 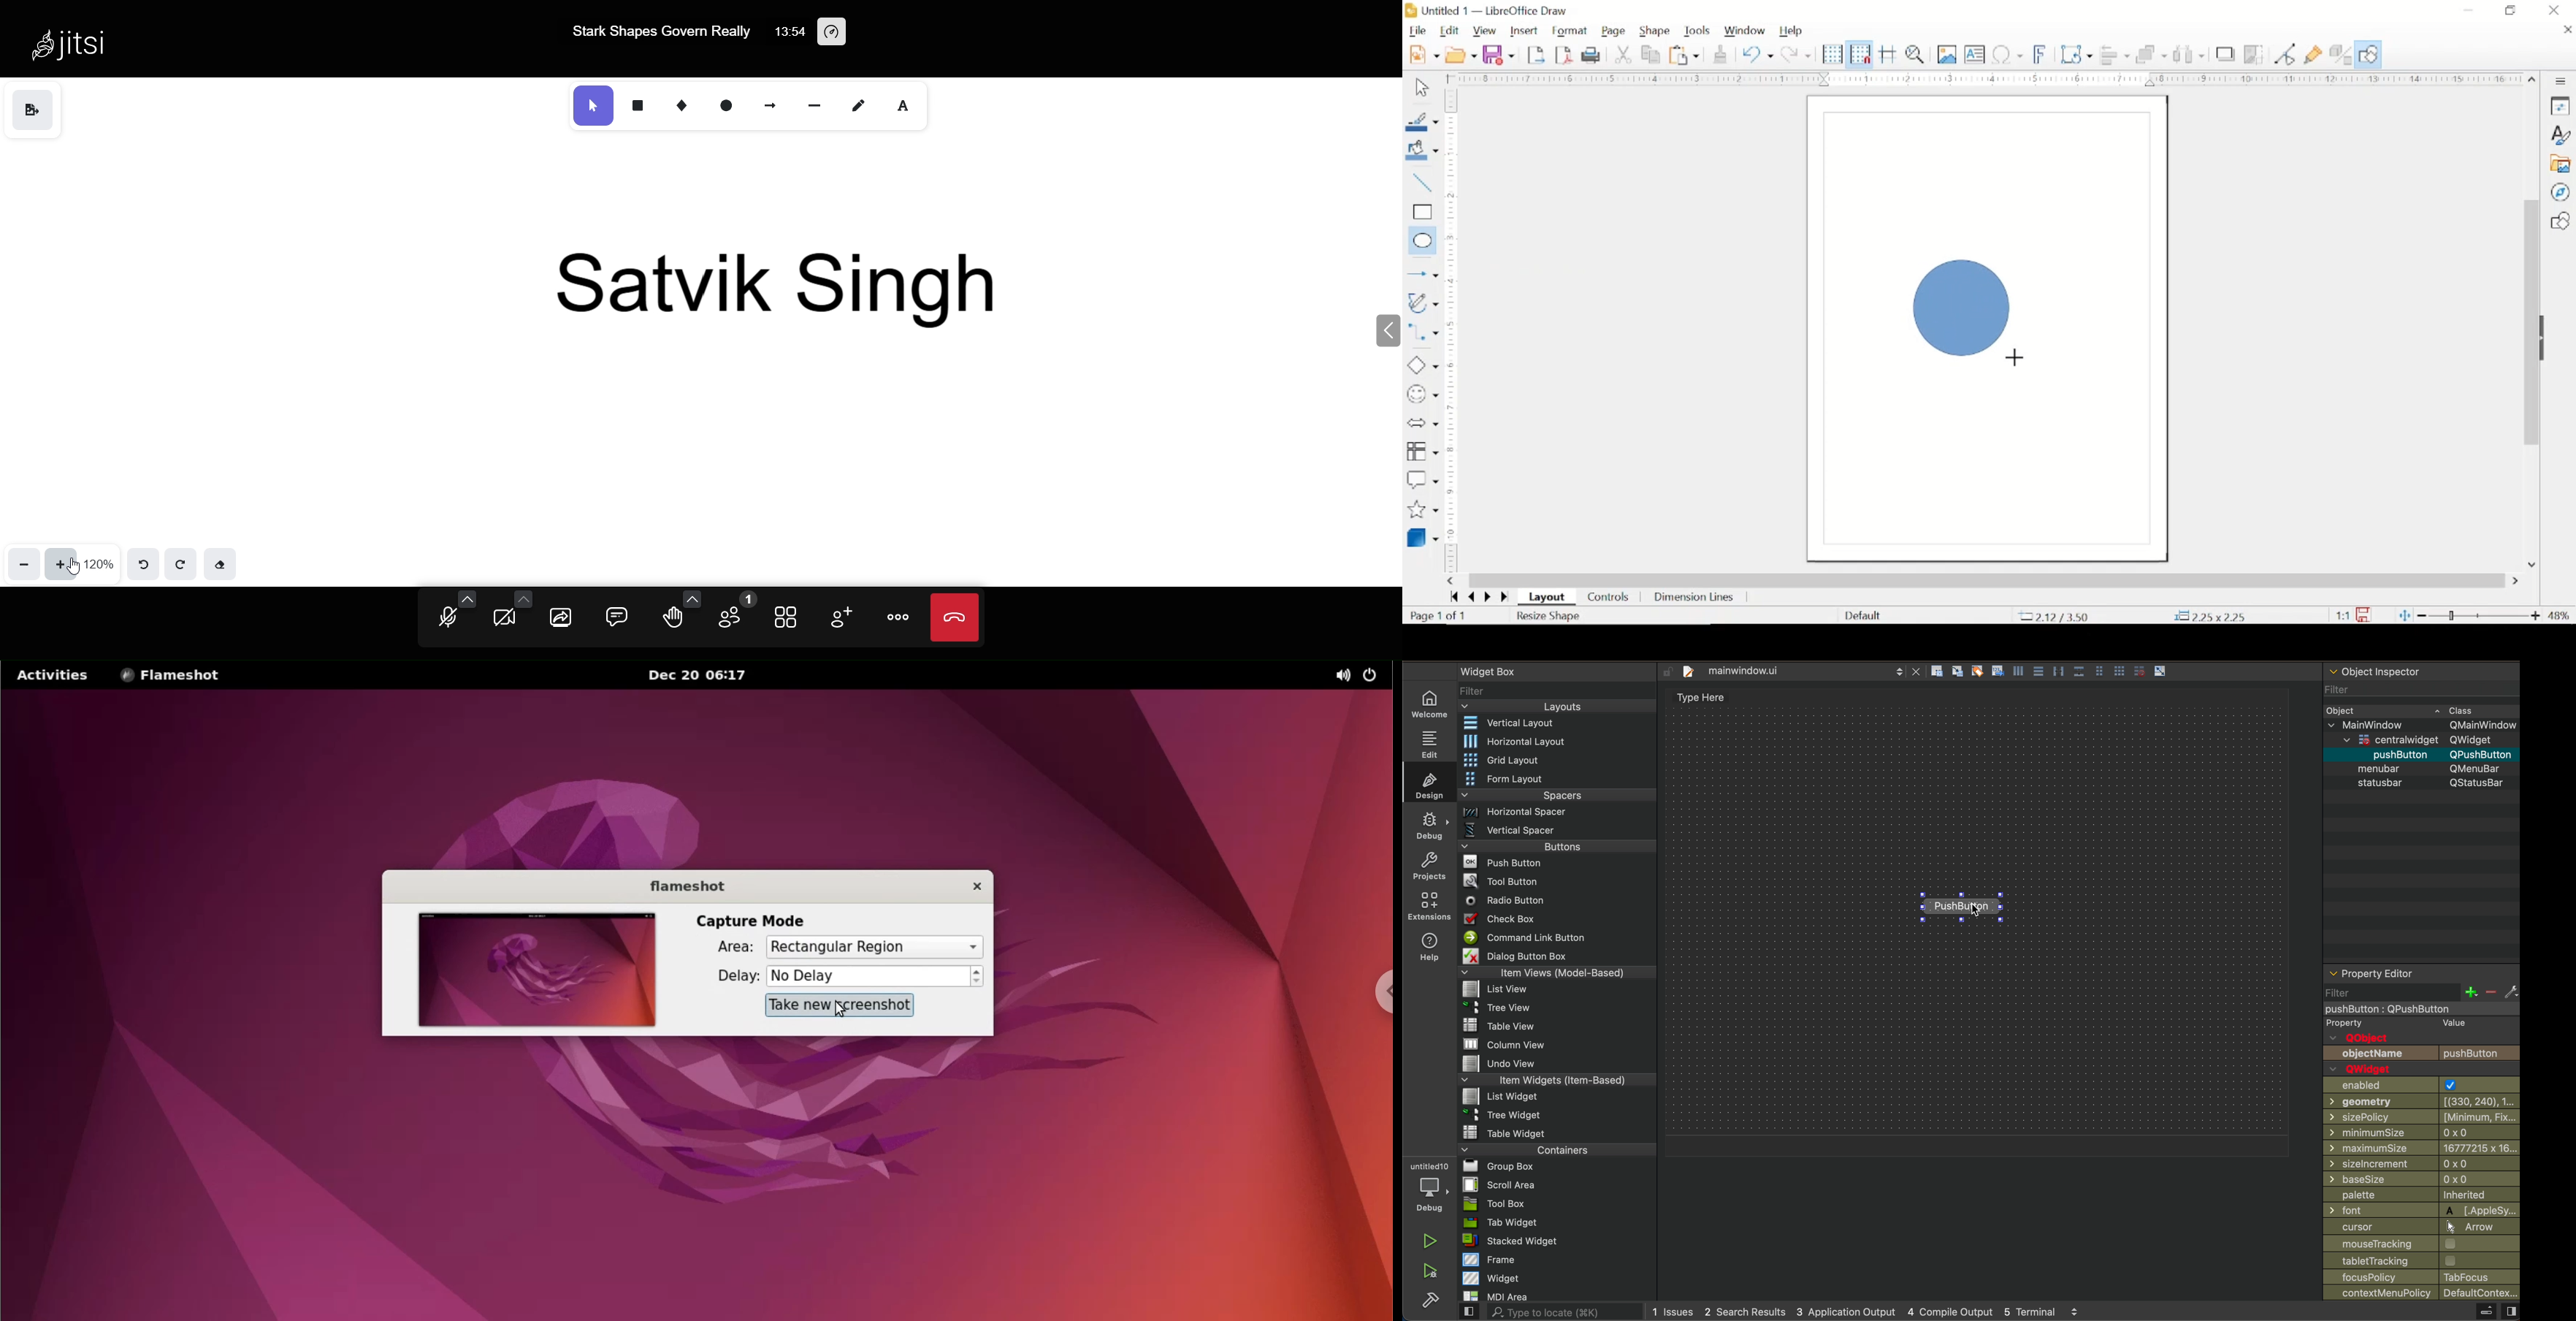 I want to click on 3d objects, so click(x=1425, y=537).